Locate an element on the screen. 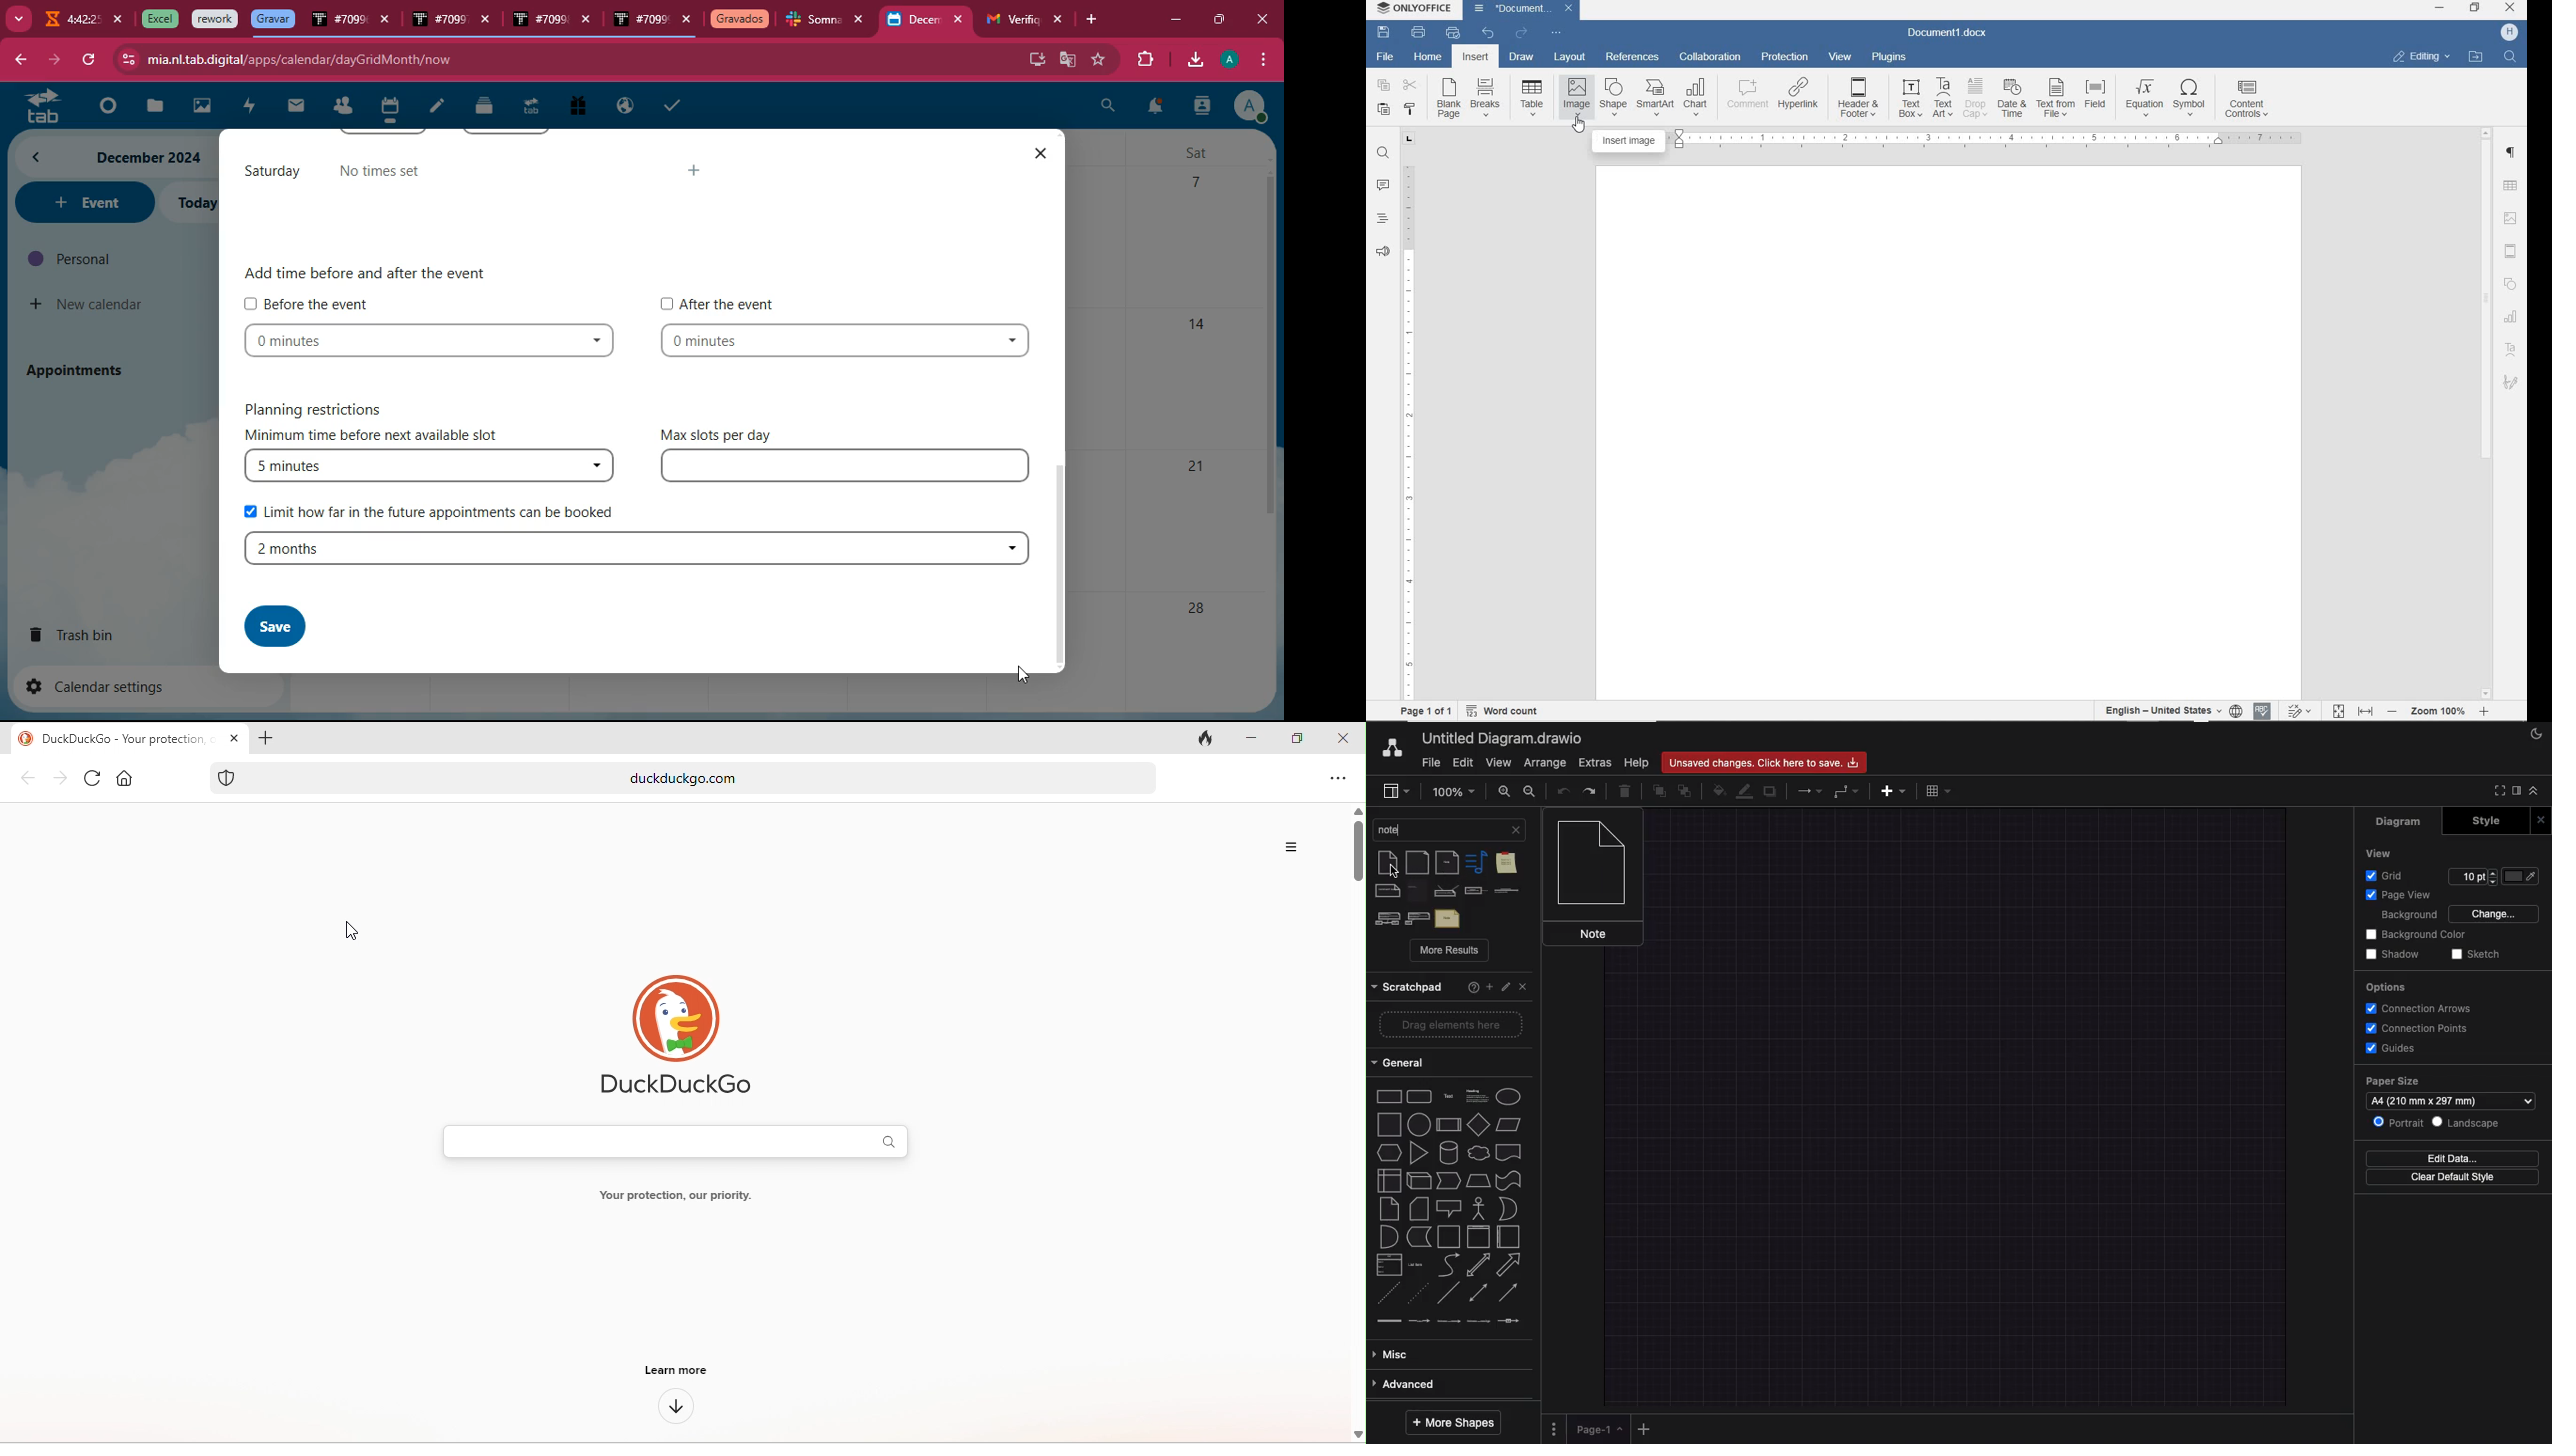 The width and height of the screenshot is (2576, 1456). Zoom out is located at coordinates (1532, 790).